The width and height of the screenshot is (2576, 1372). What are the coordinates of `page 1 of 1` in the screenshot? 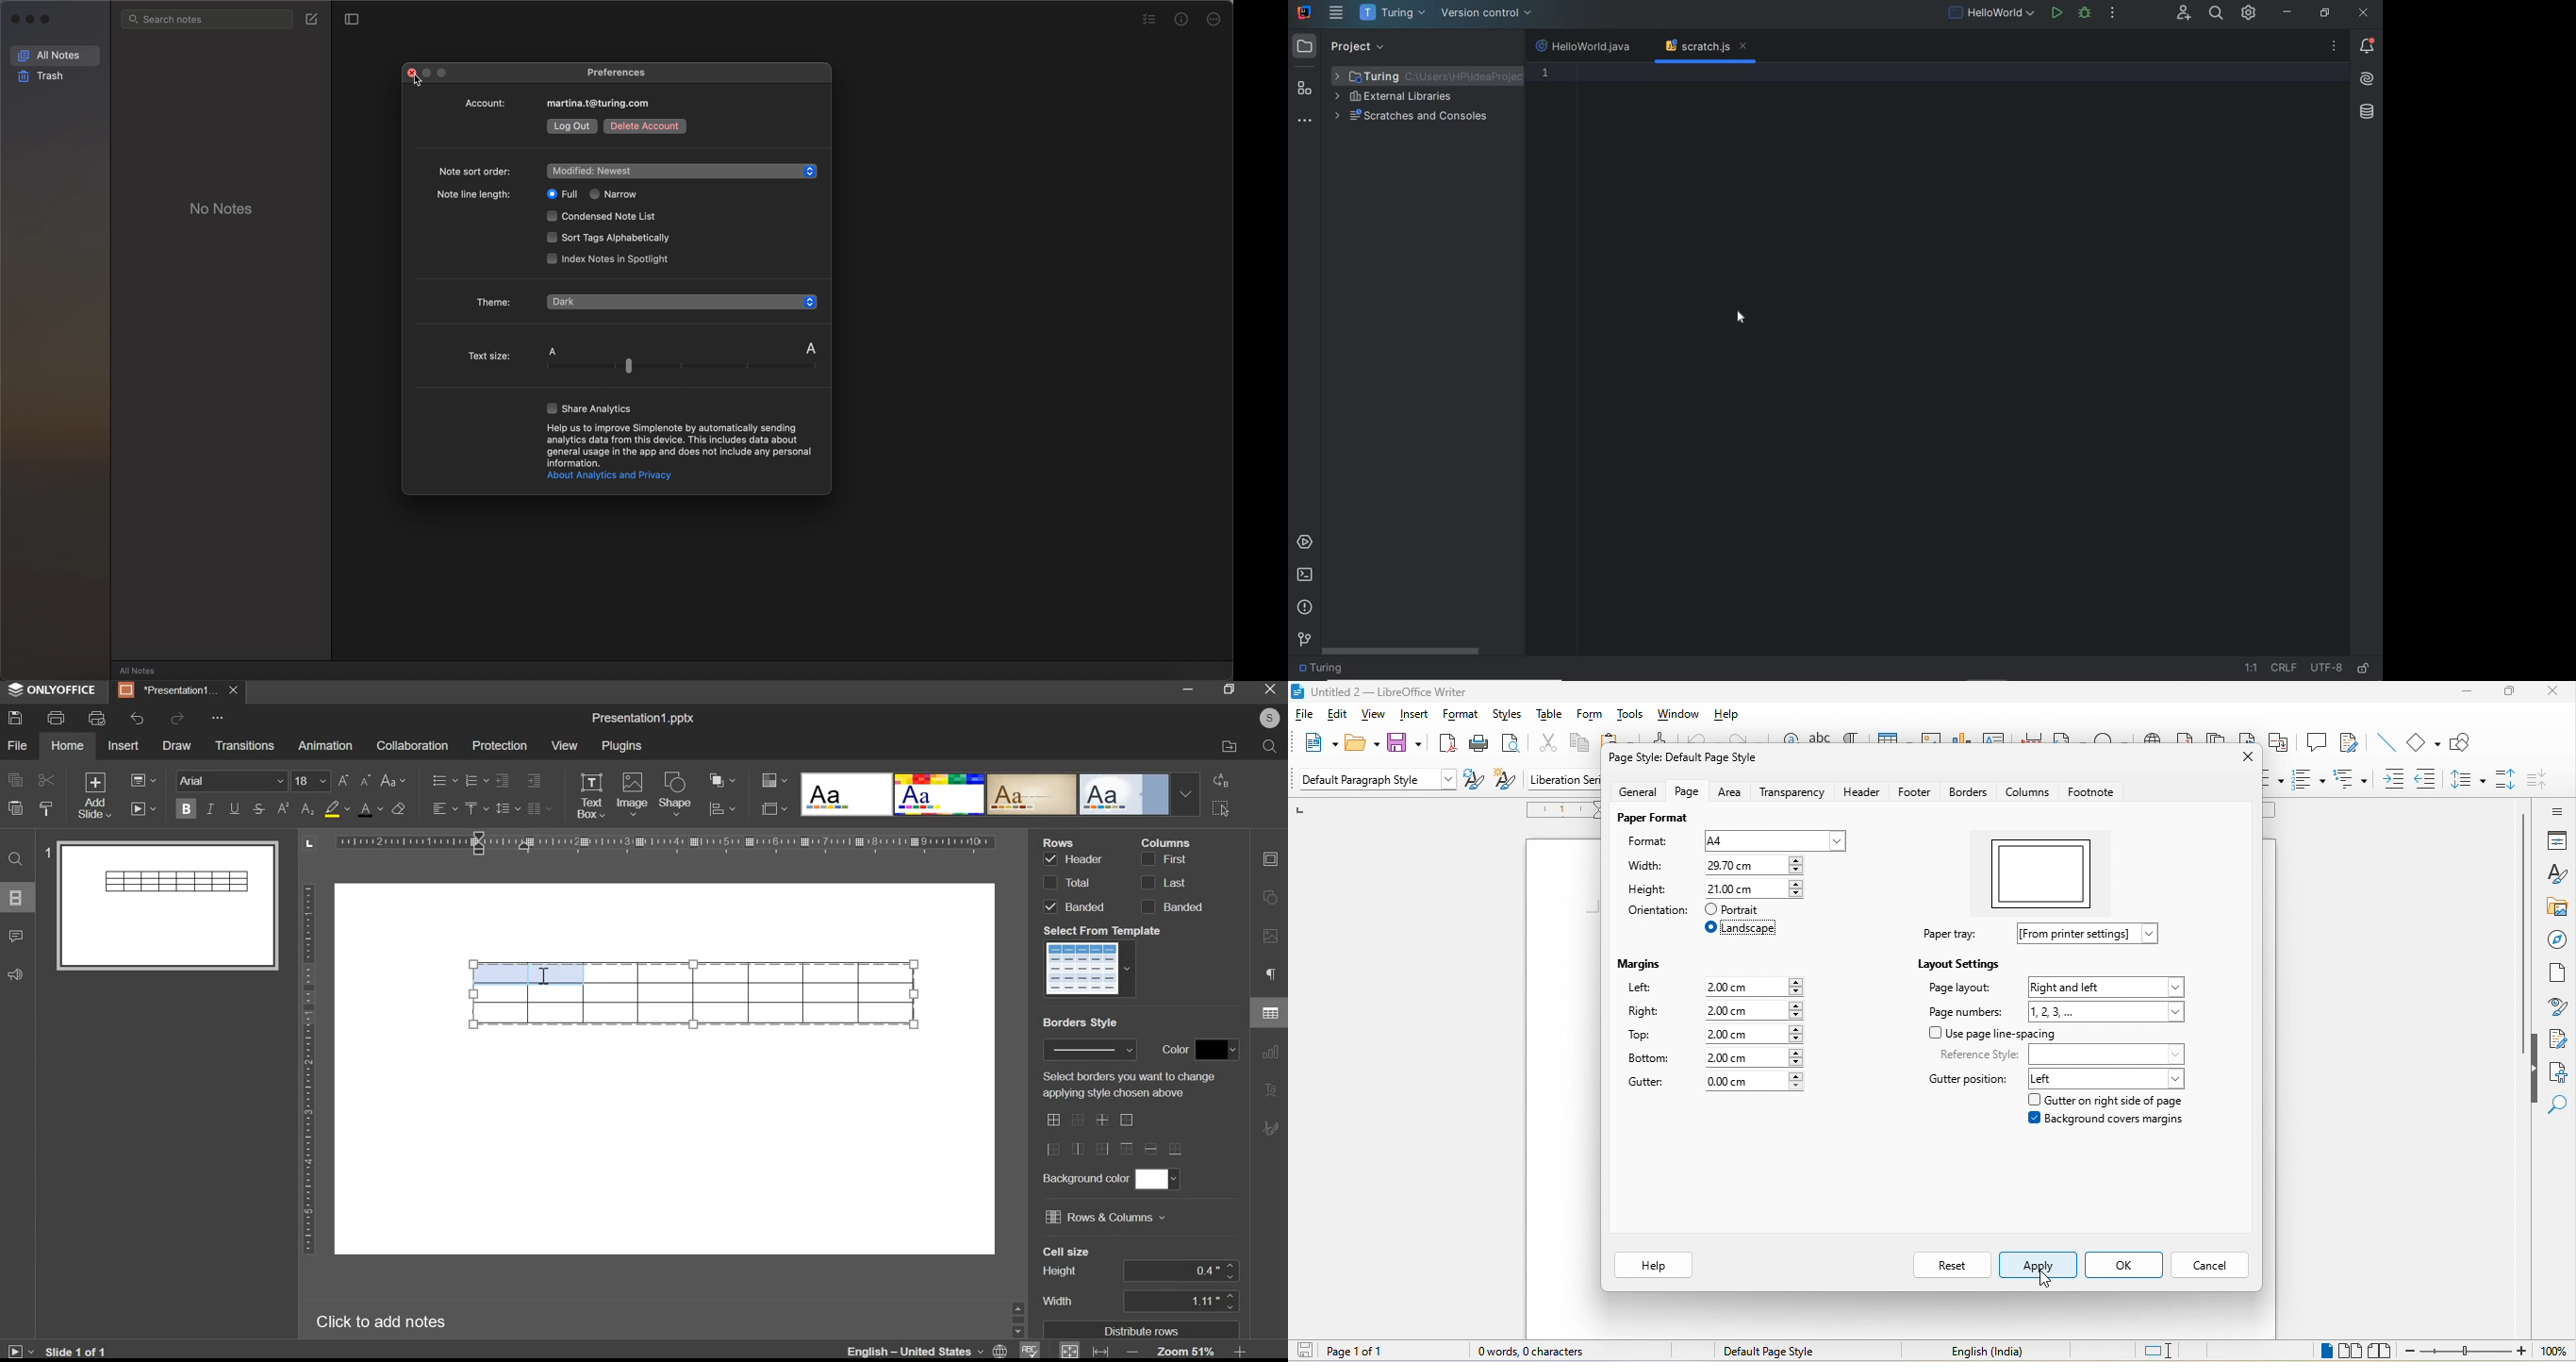 It's located at (1339, 1351).